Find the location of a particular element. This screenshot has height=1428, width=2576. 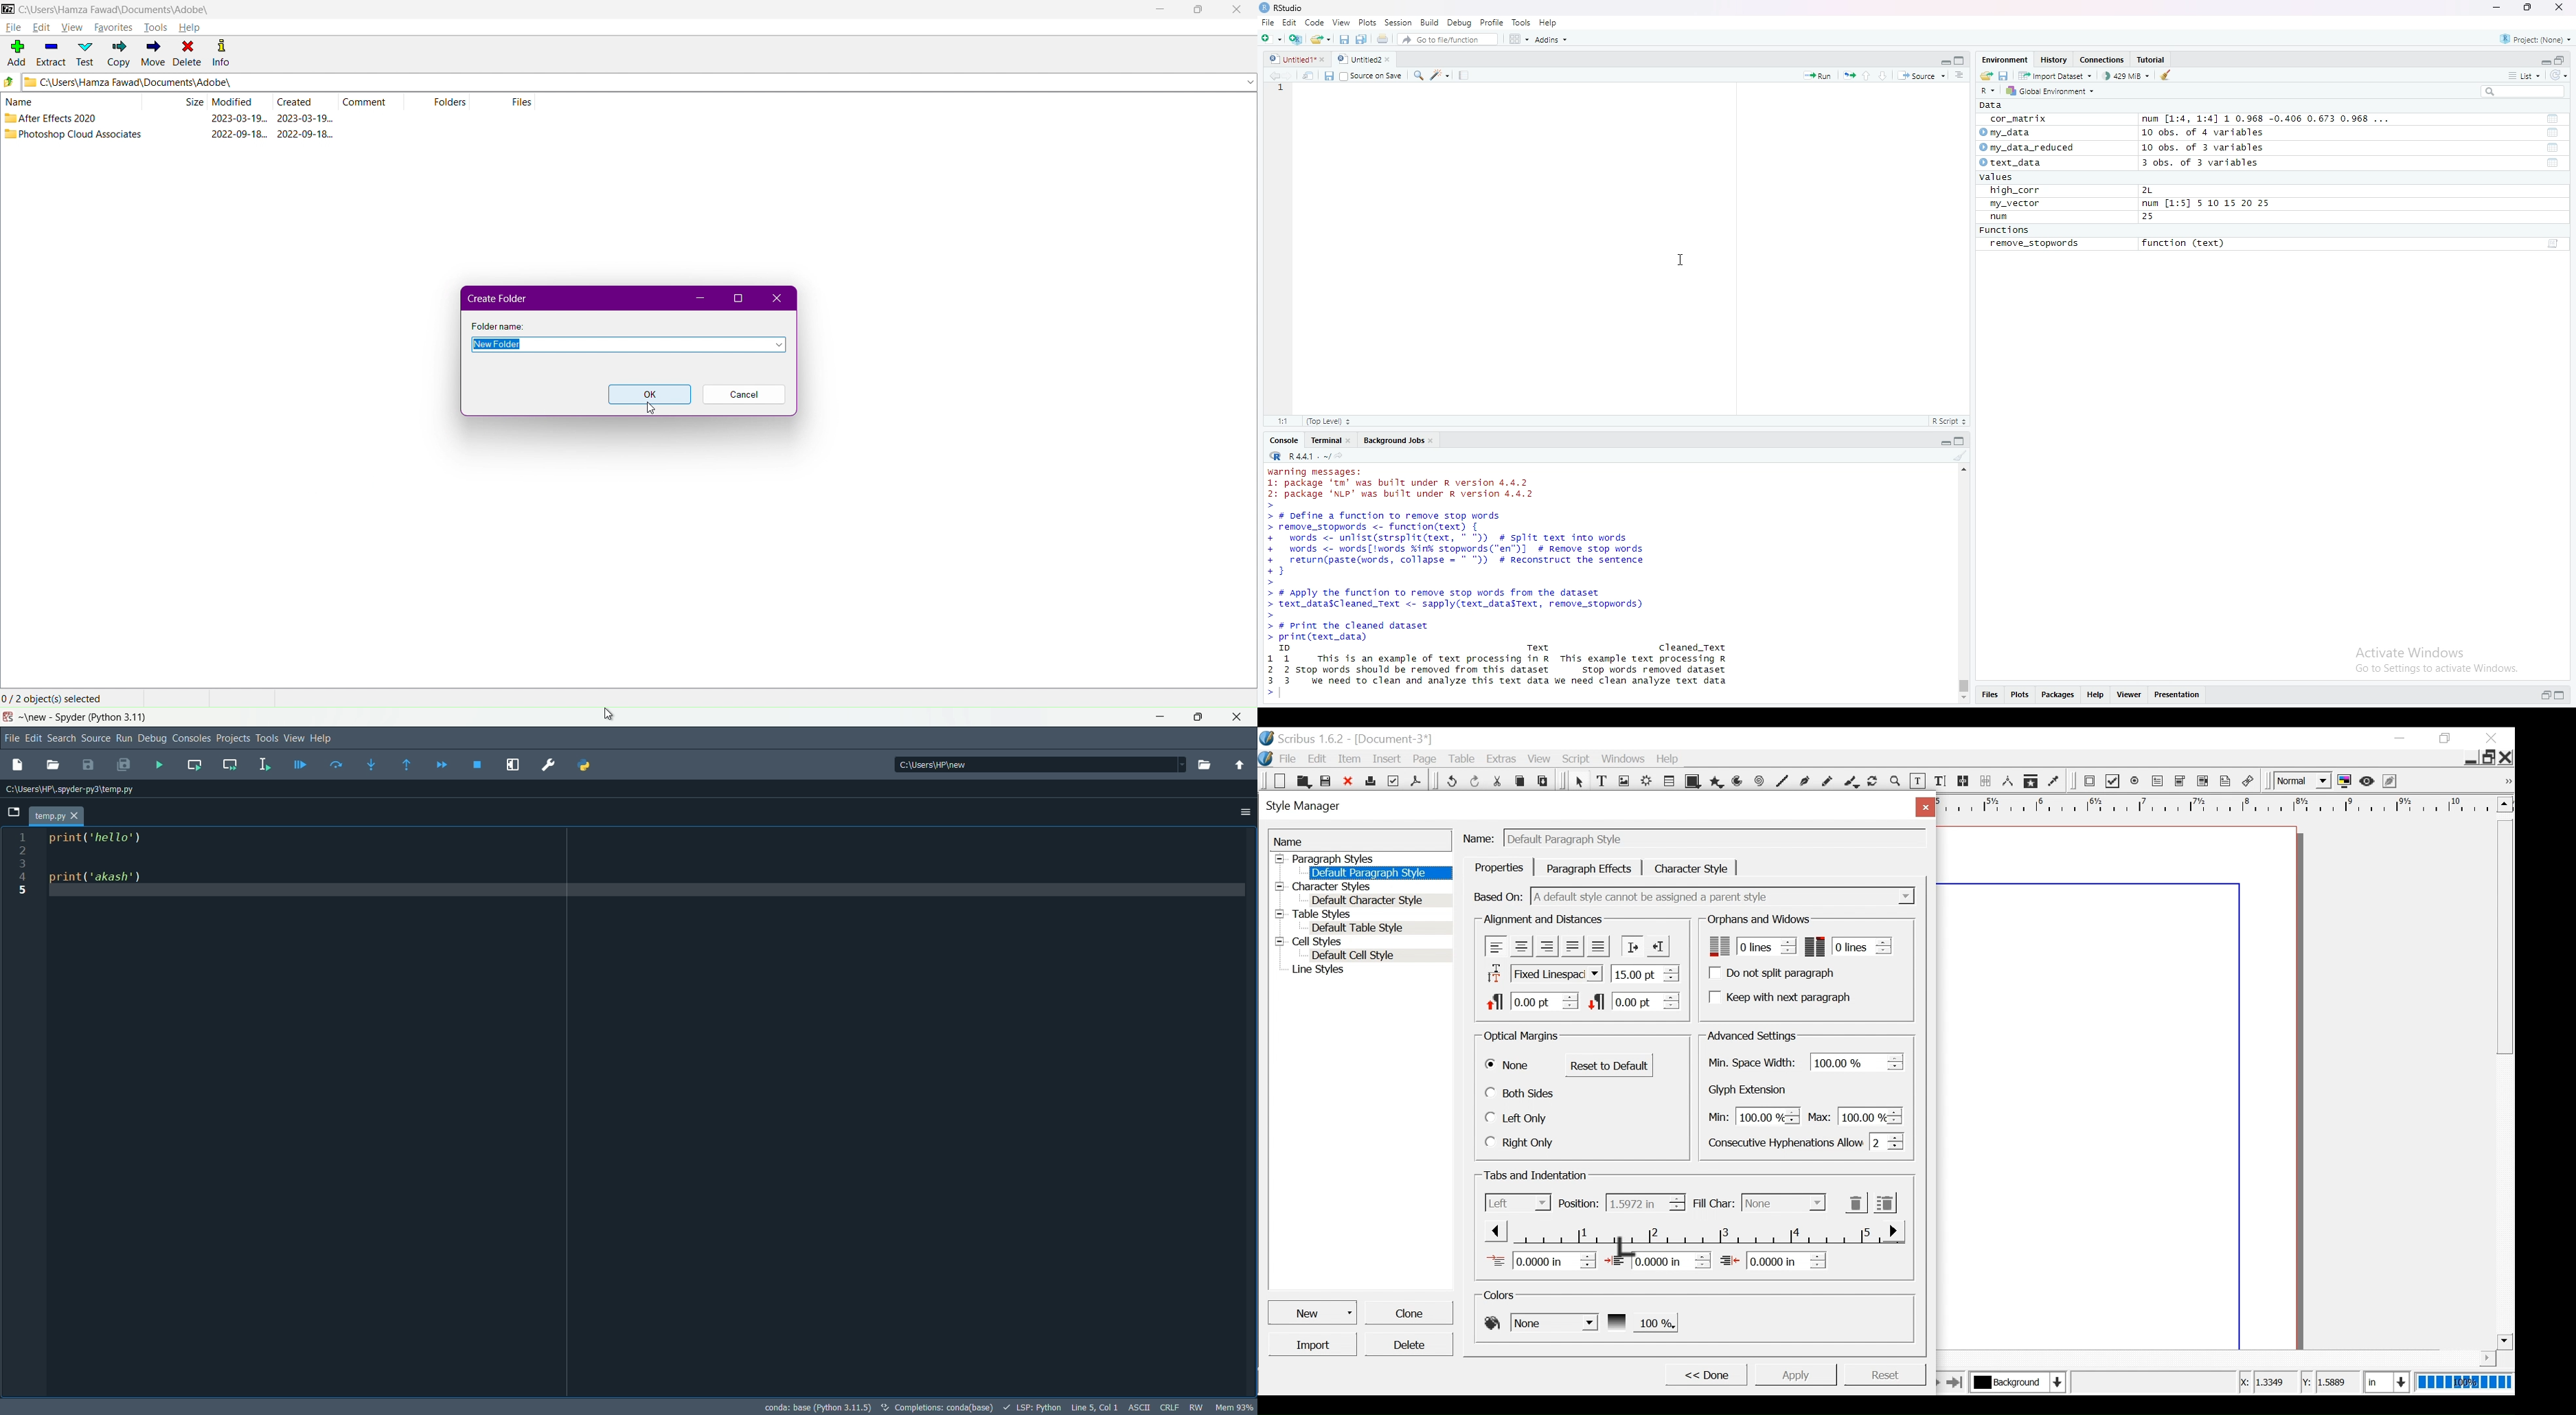

Align Forced Justified is located at coordinates (1598, 947).